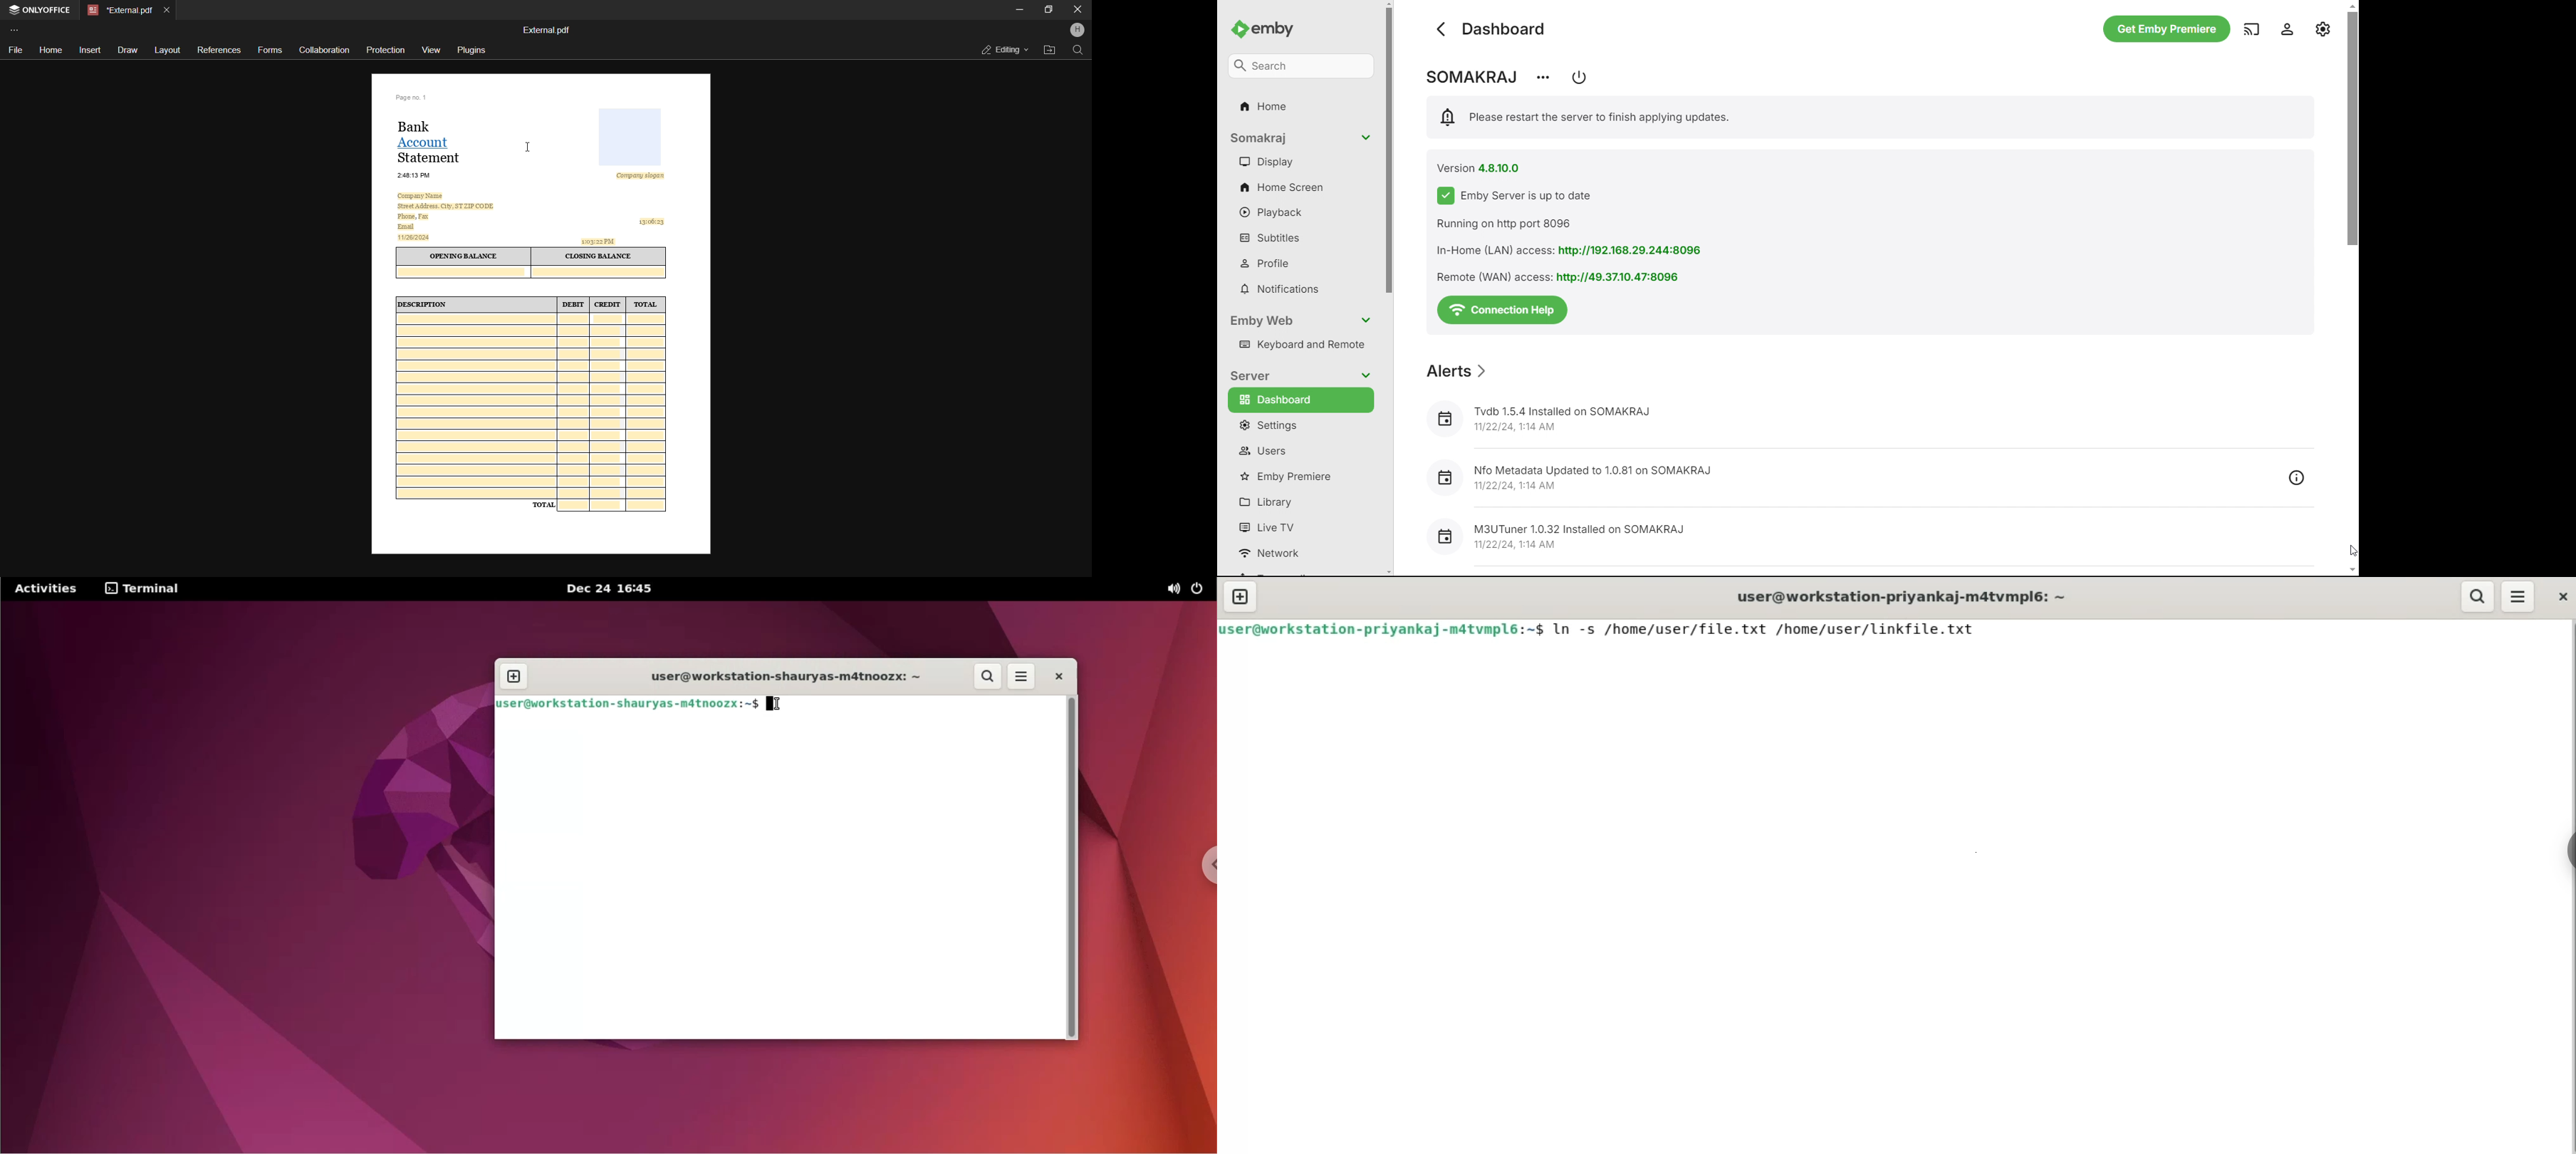  What do you see at coordinates (1078, 50) in the screenshot?
I see `Search` at bounding box center [1078, 50].